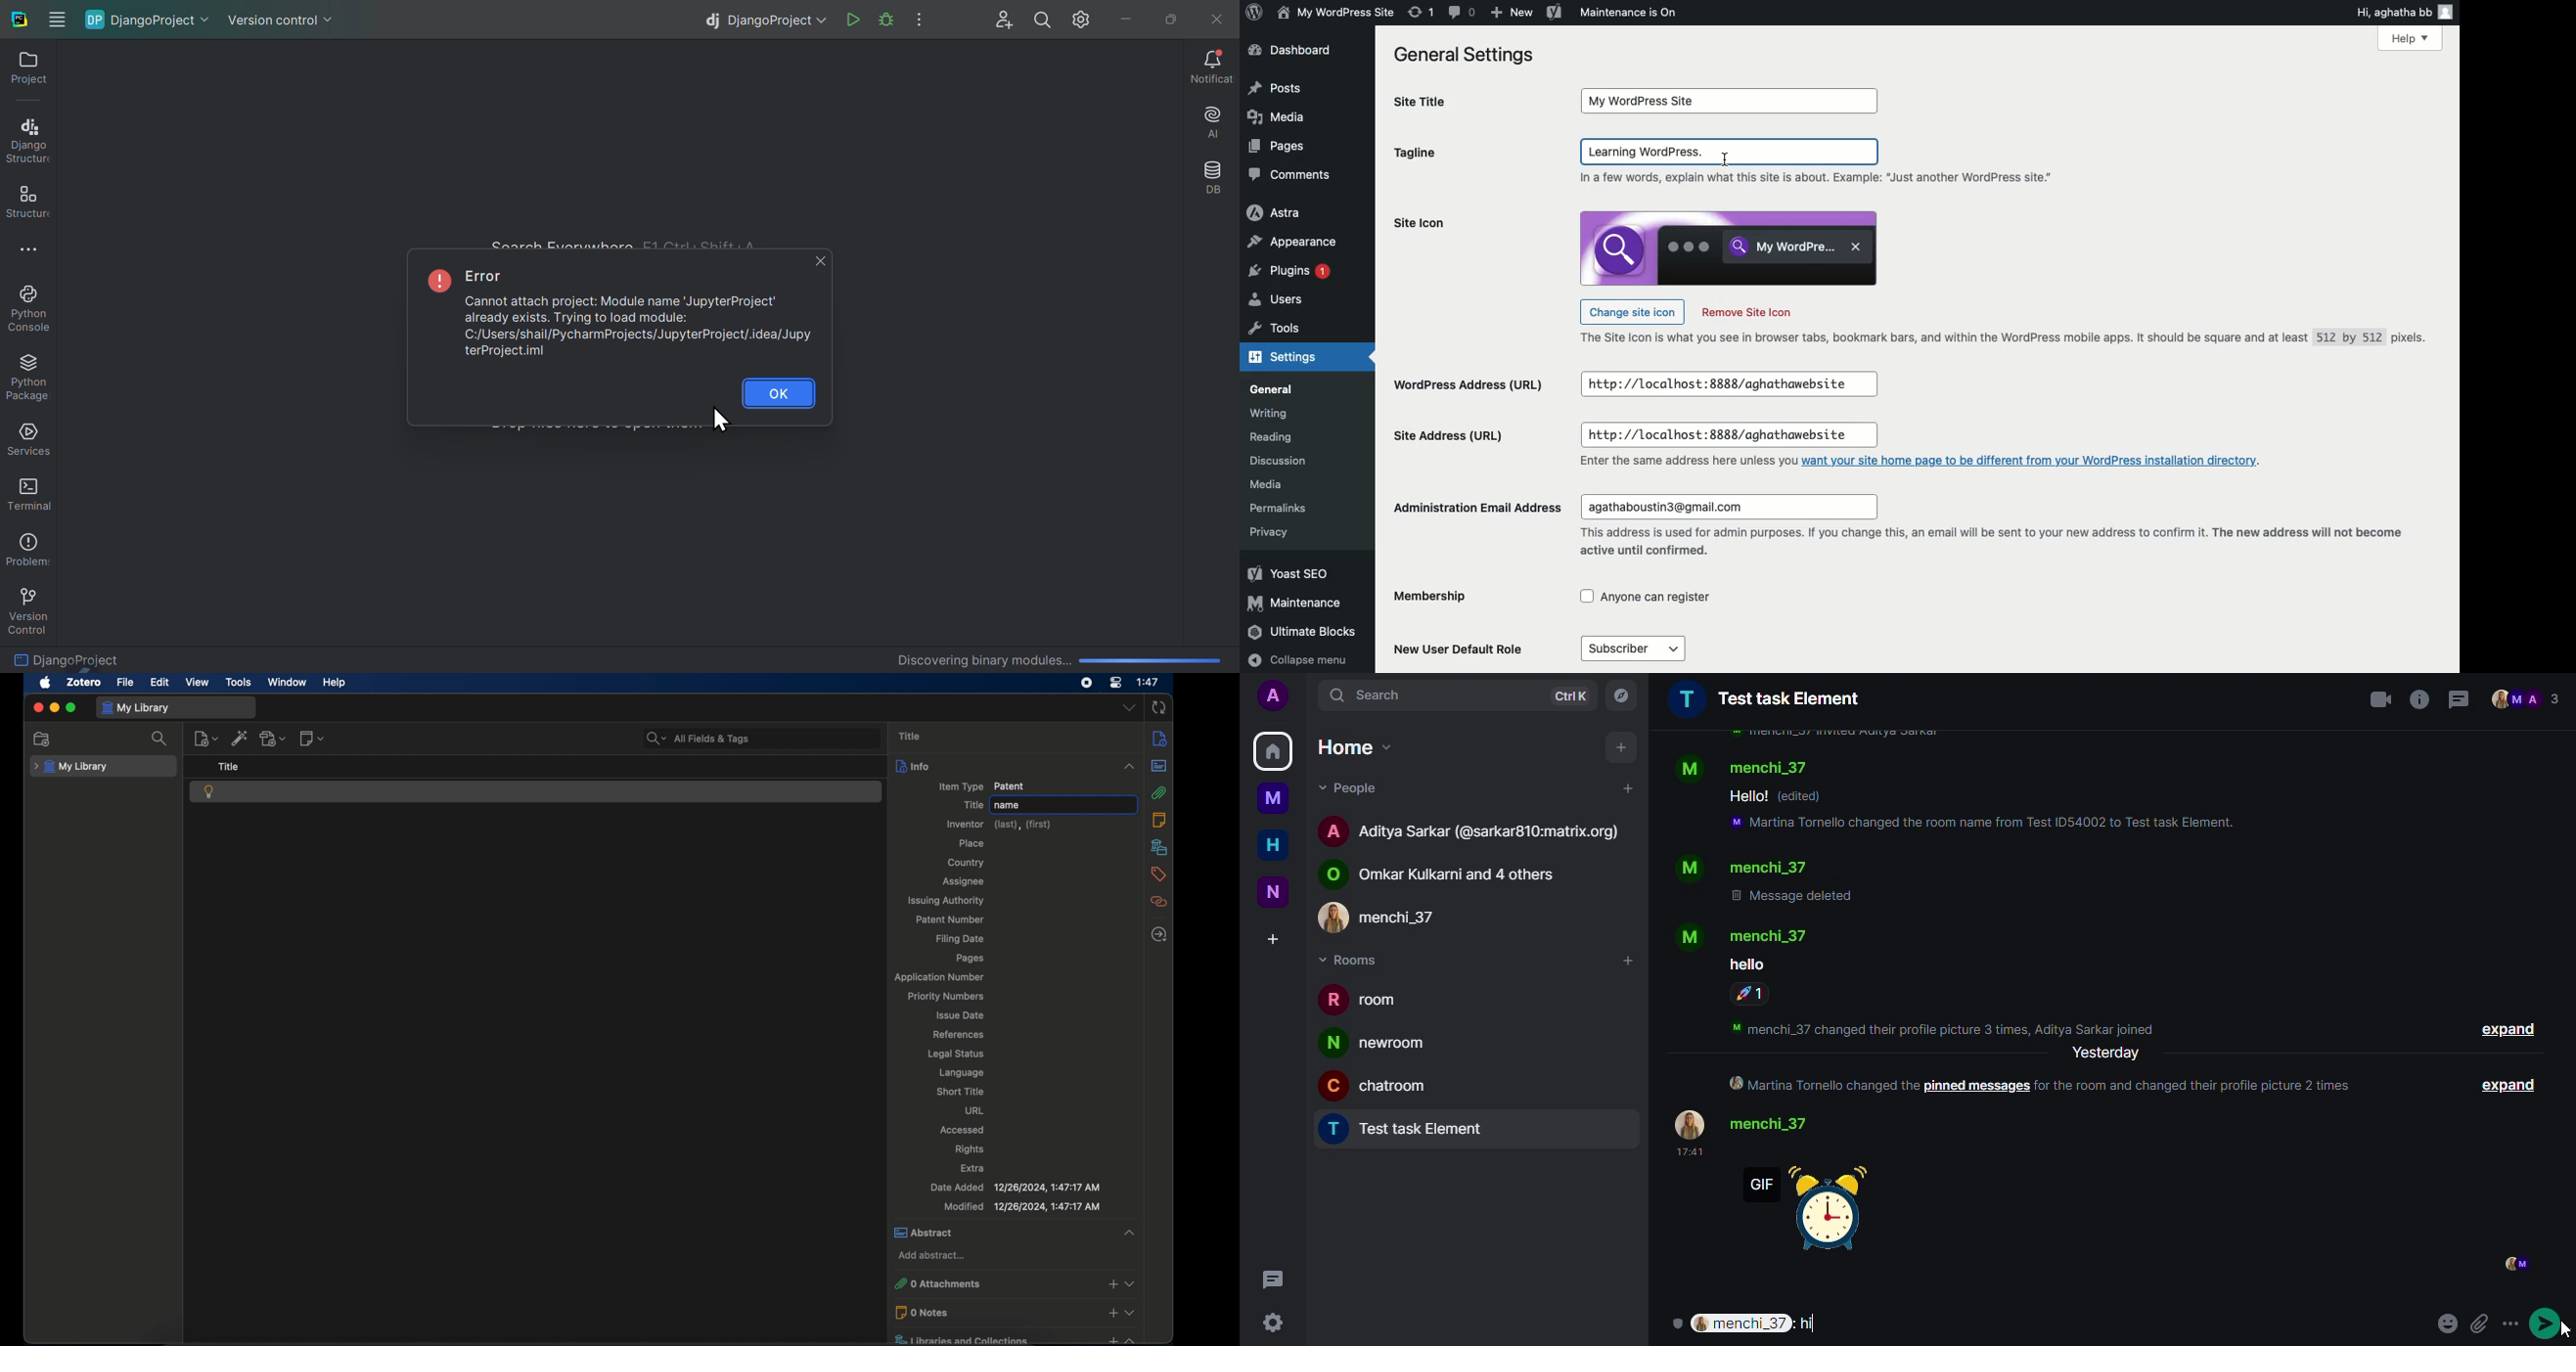 The height and width of the screenshot is (1372, 2576). What do you see at coordinates (938, 978) in the screenshot?
I see `application number` at bounding box center [938, 978].